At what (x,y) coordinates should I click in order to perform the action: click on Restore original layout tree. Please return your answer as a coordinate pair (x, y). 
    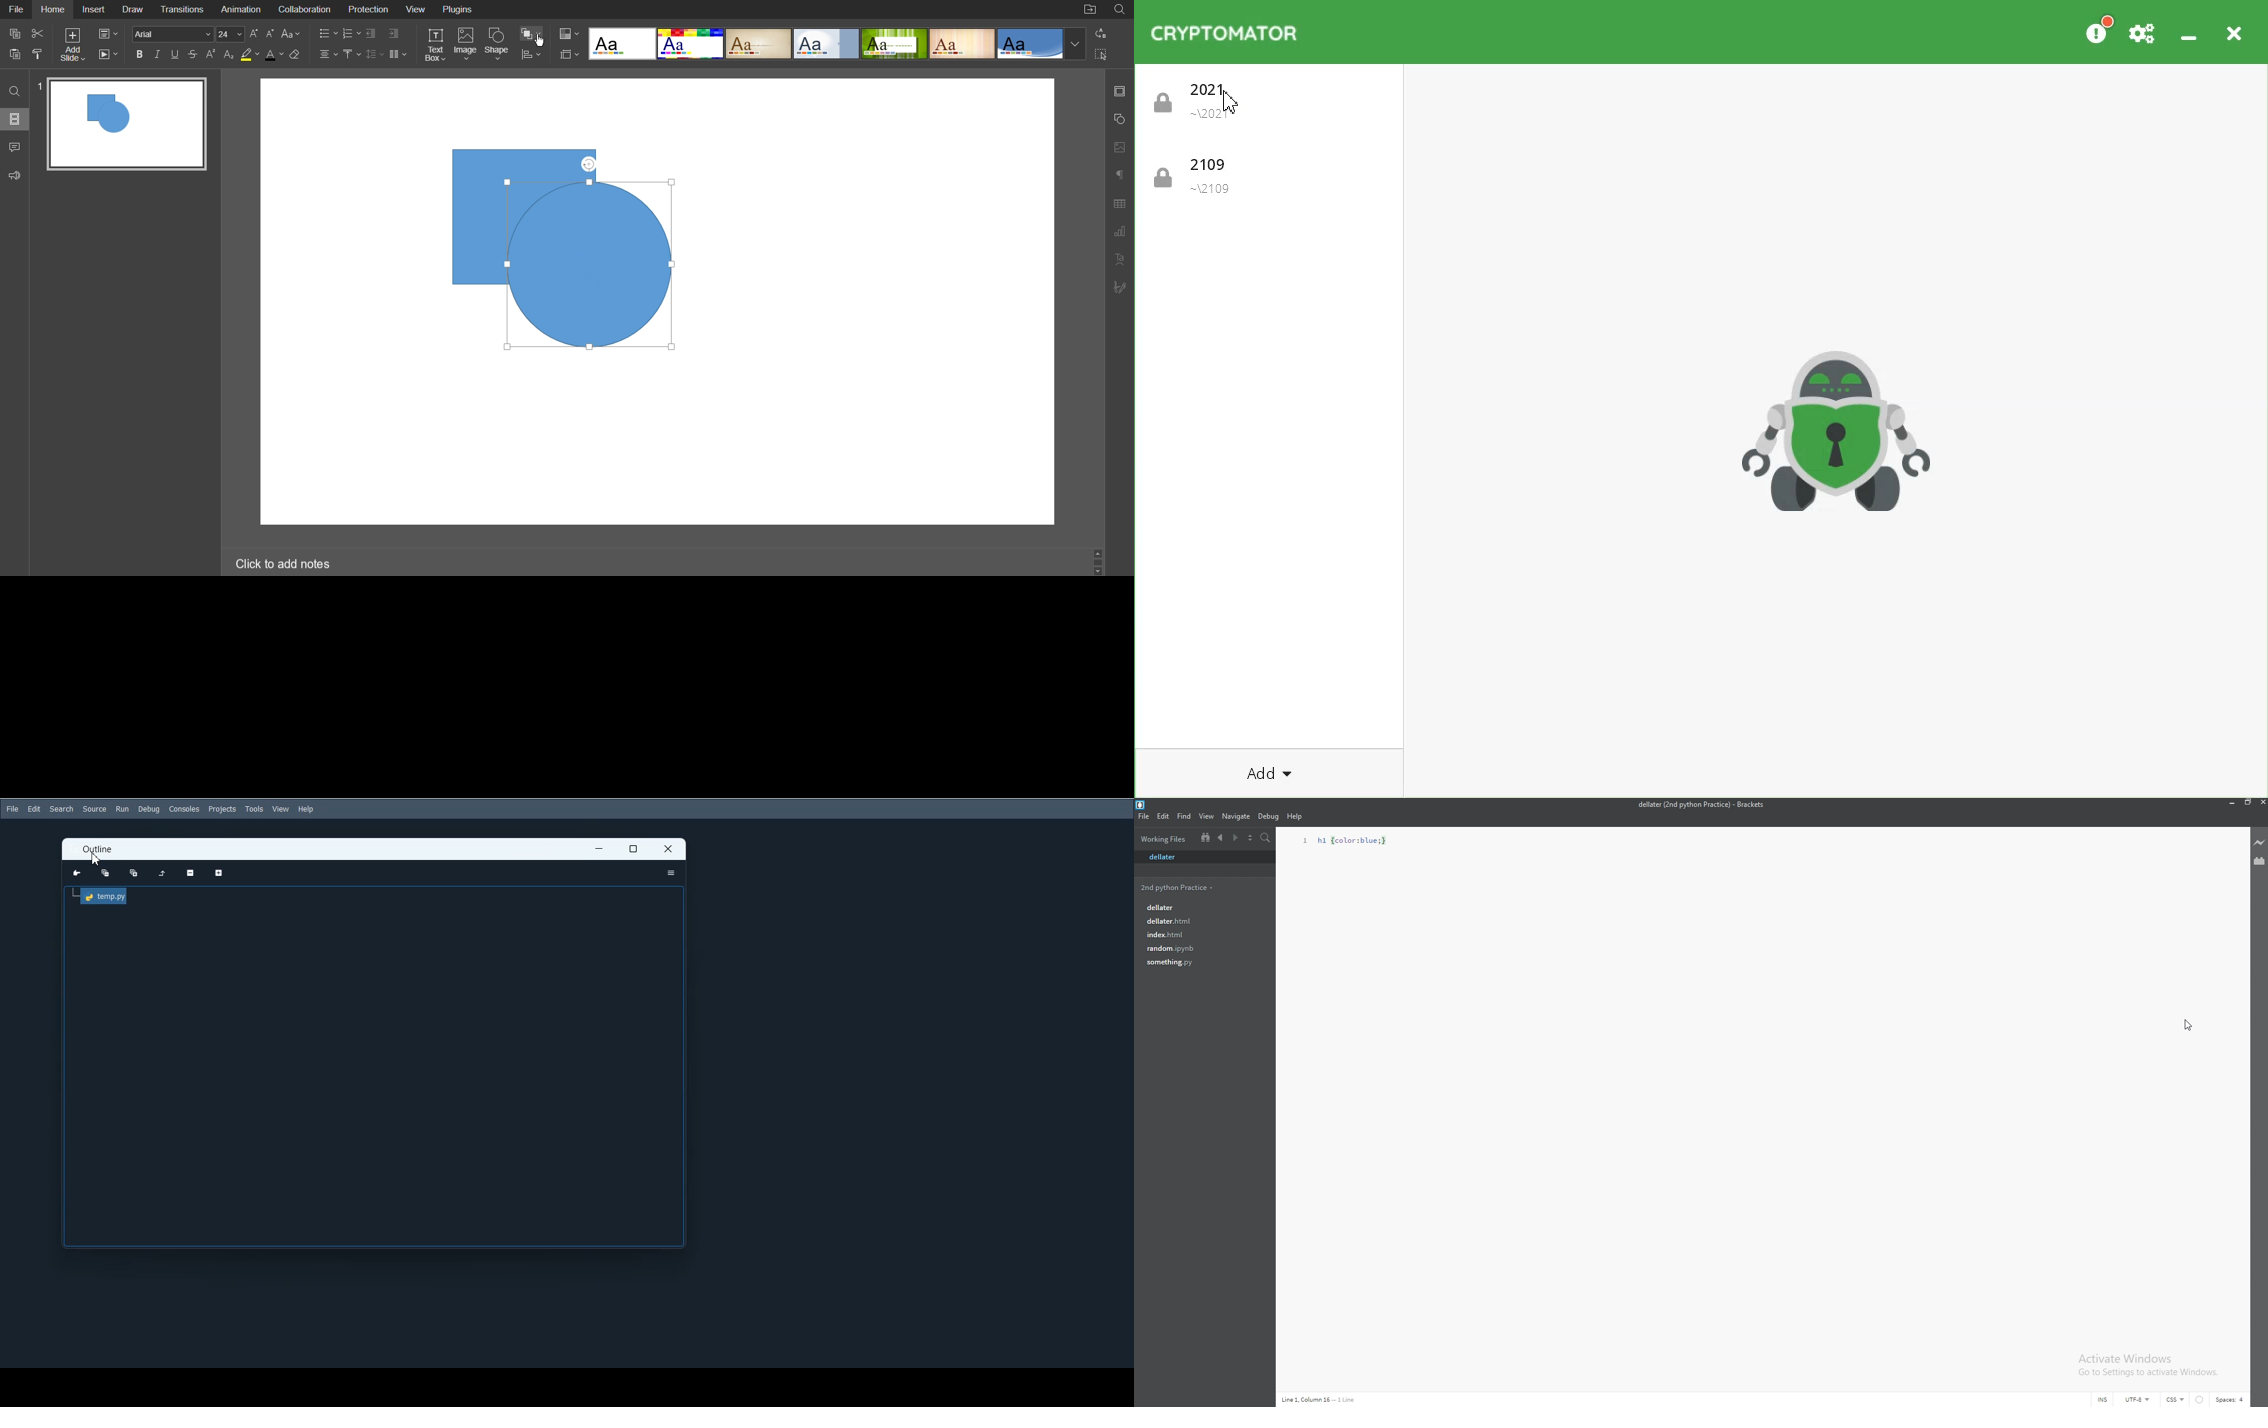
    Looking at the image, I should click on (162, 874).